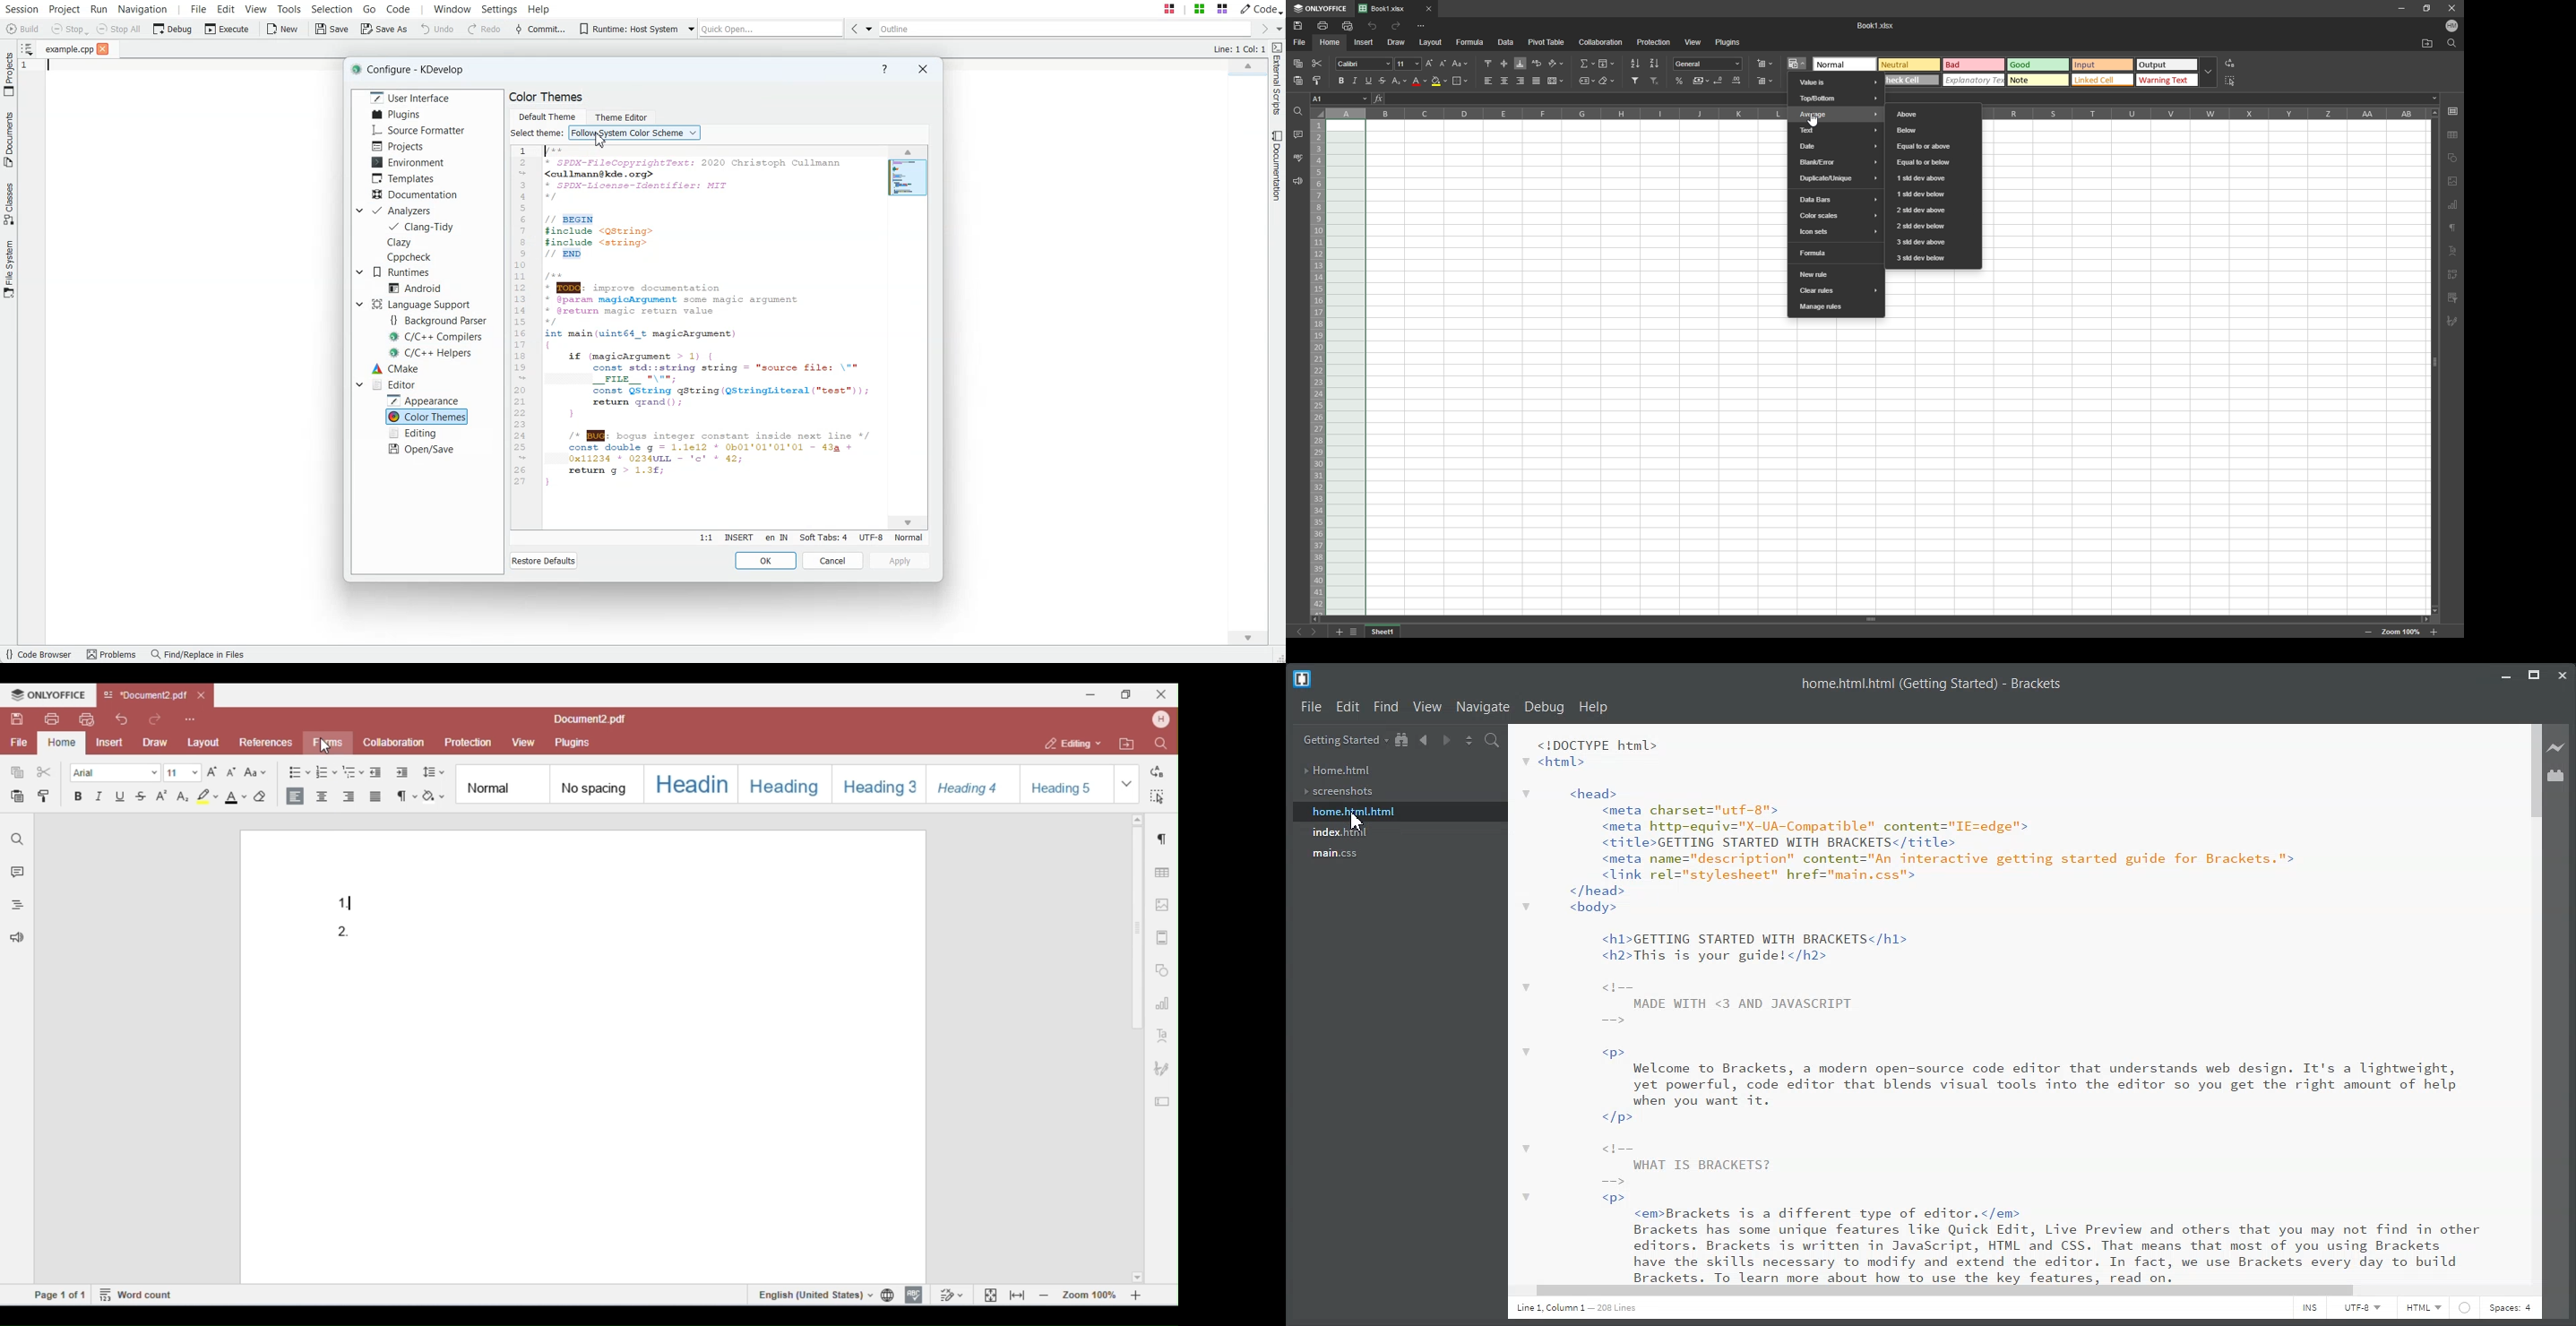 The height and width of the screenshot is (1344, 2576). What do you see at coordinates (1364, 64) in the screenshot?
I see `font style` at bounding box center [1364, 64].